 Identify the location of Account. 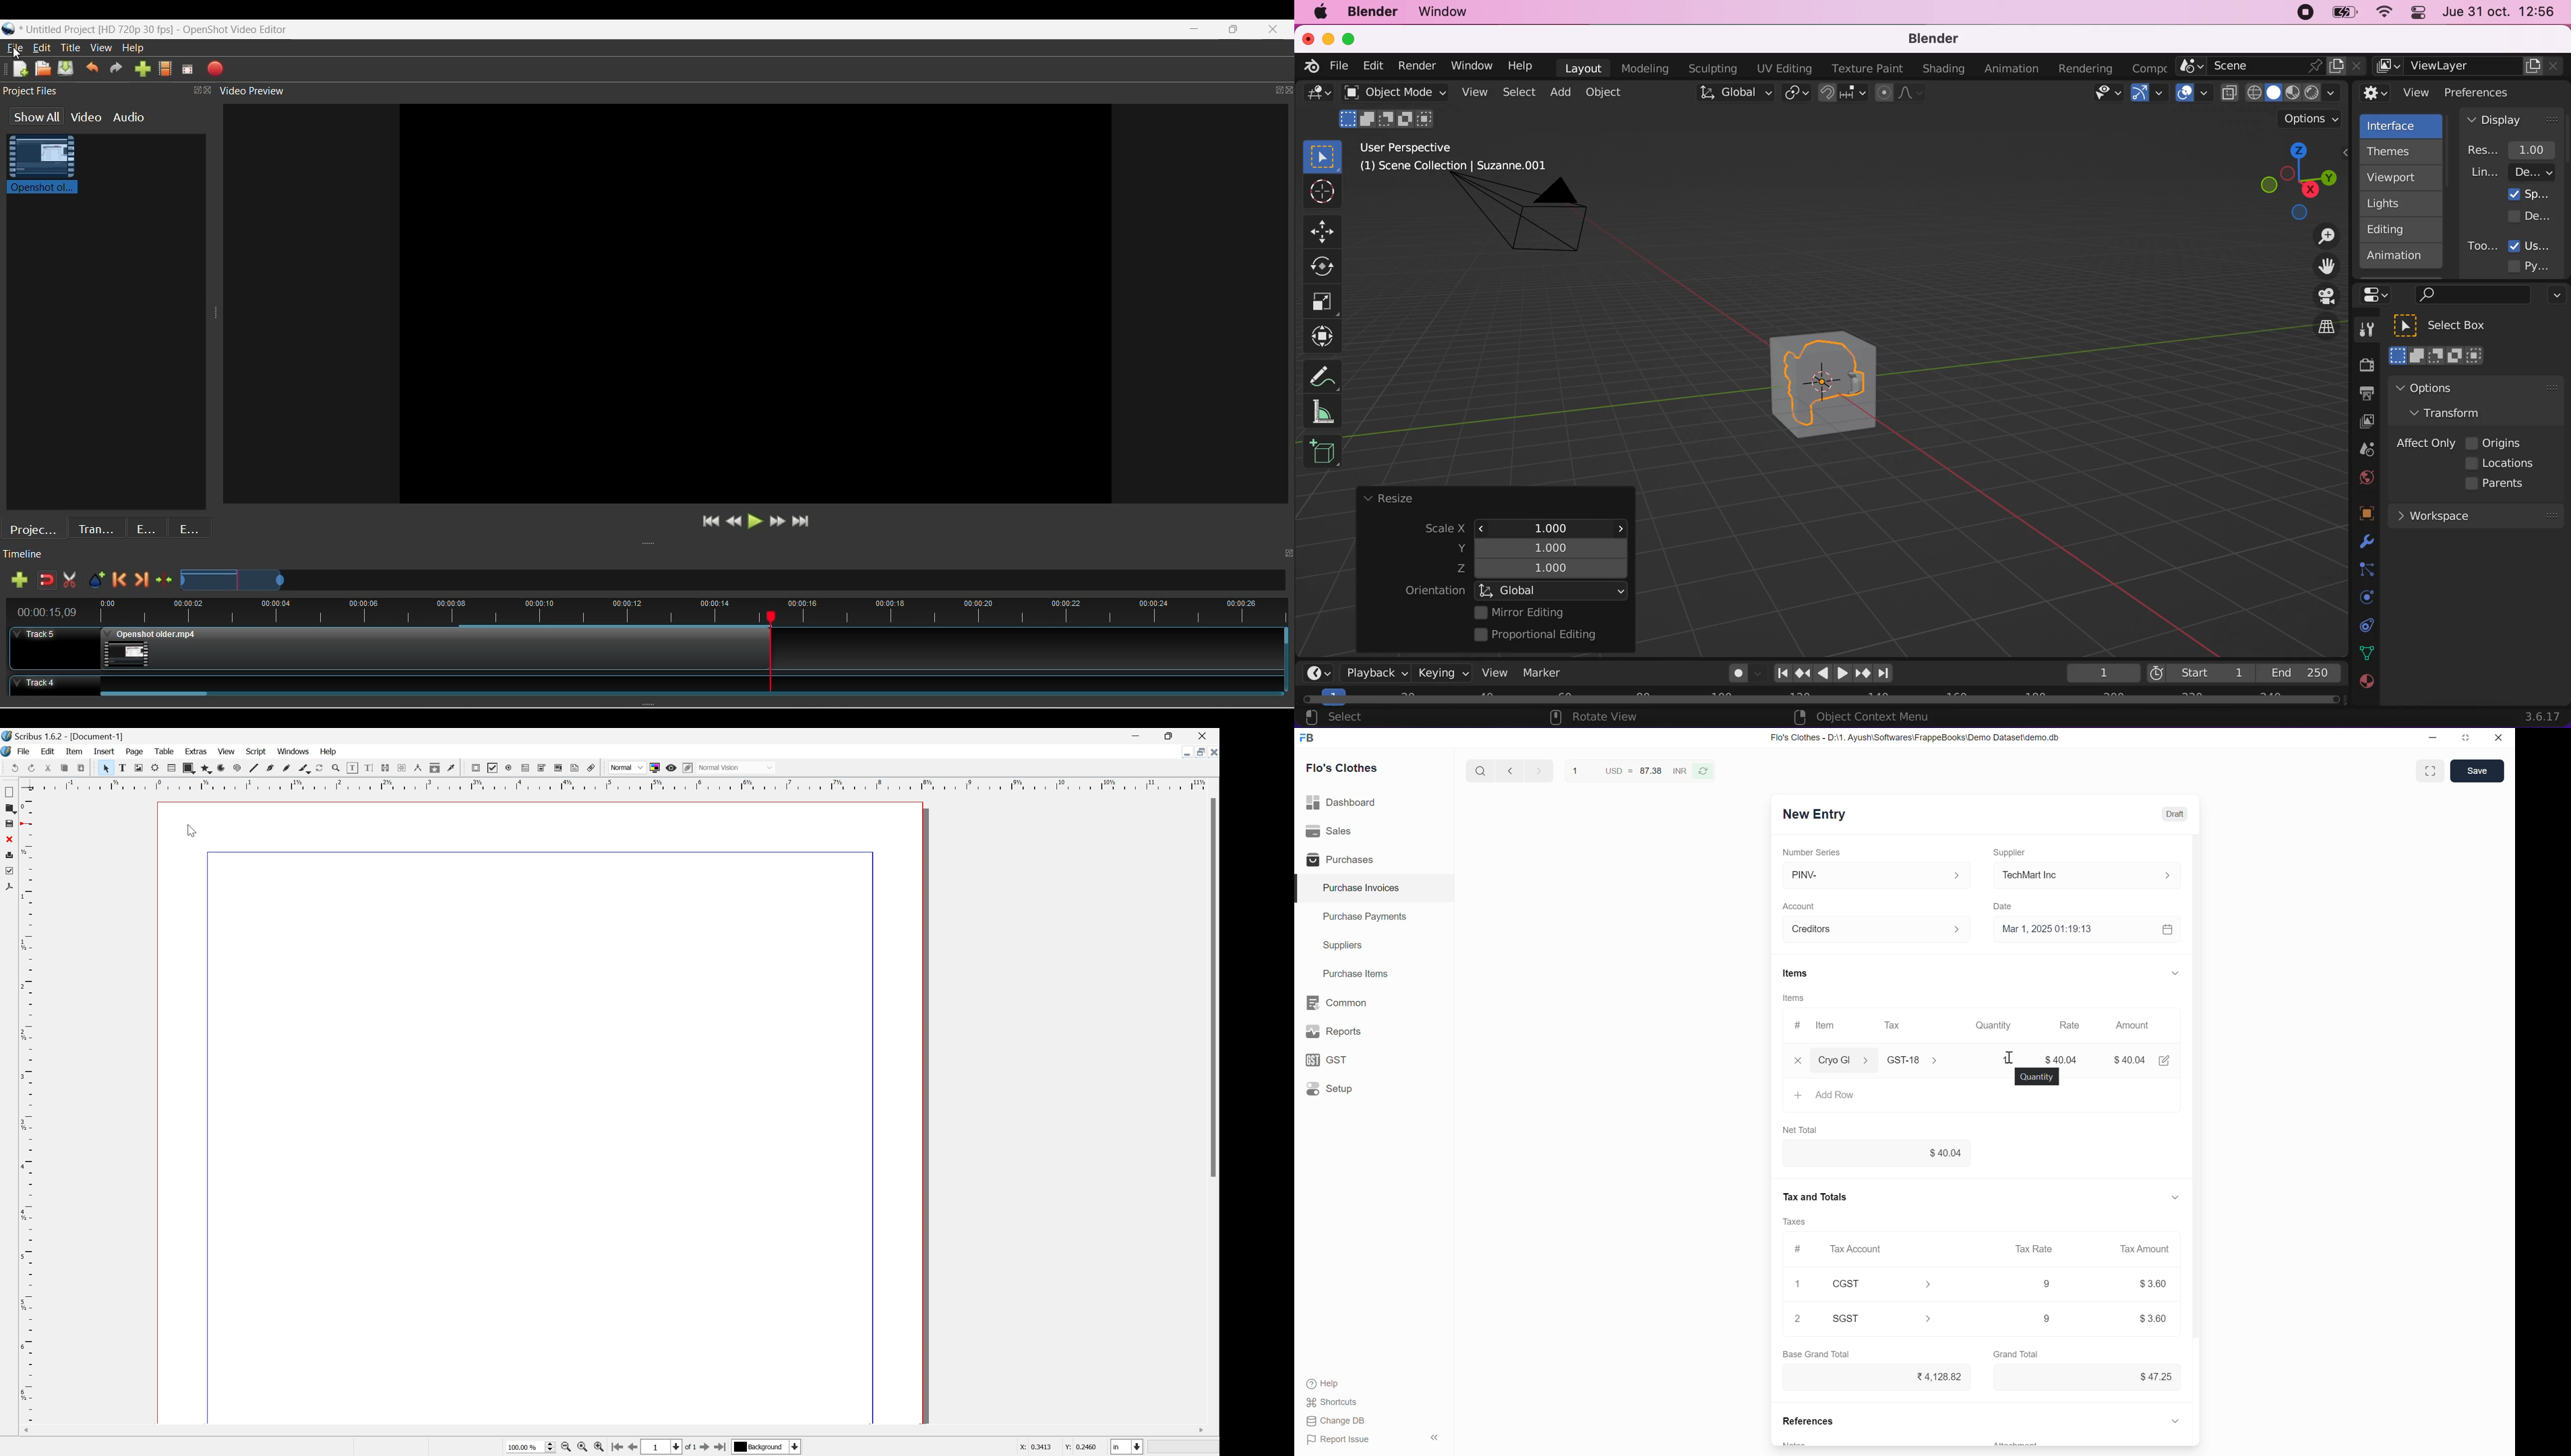
(1801, 903).